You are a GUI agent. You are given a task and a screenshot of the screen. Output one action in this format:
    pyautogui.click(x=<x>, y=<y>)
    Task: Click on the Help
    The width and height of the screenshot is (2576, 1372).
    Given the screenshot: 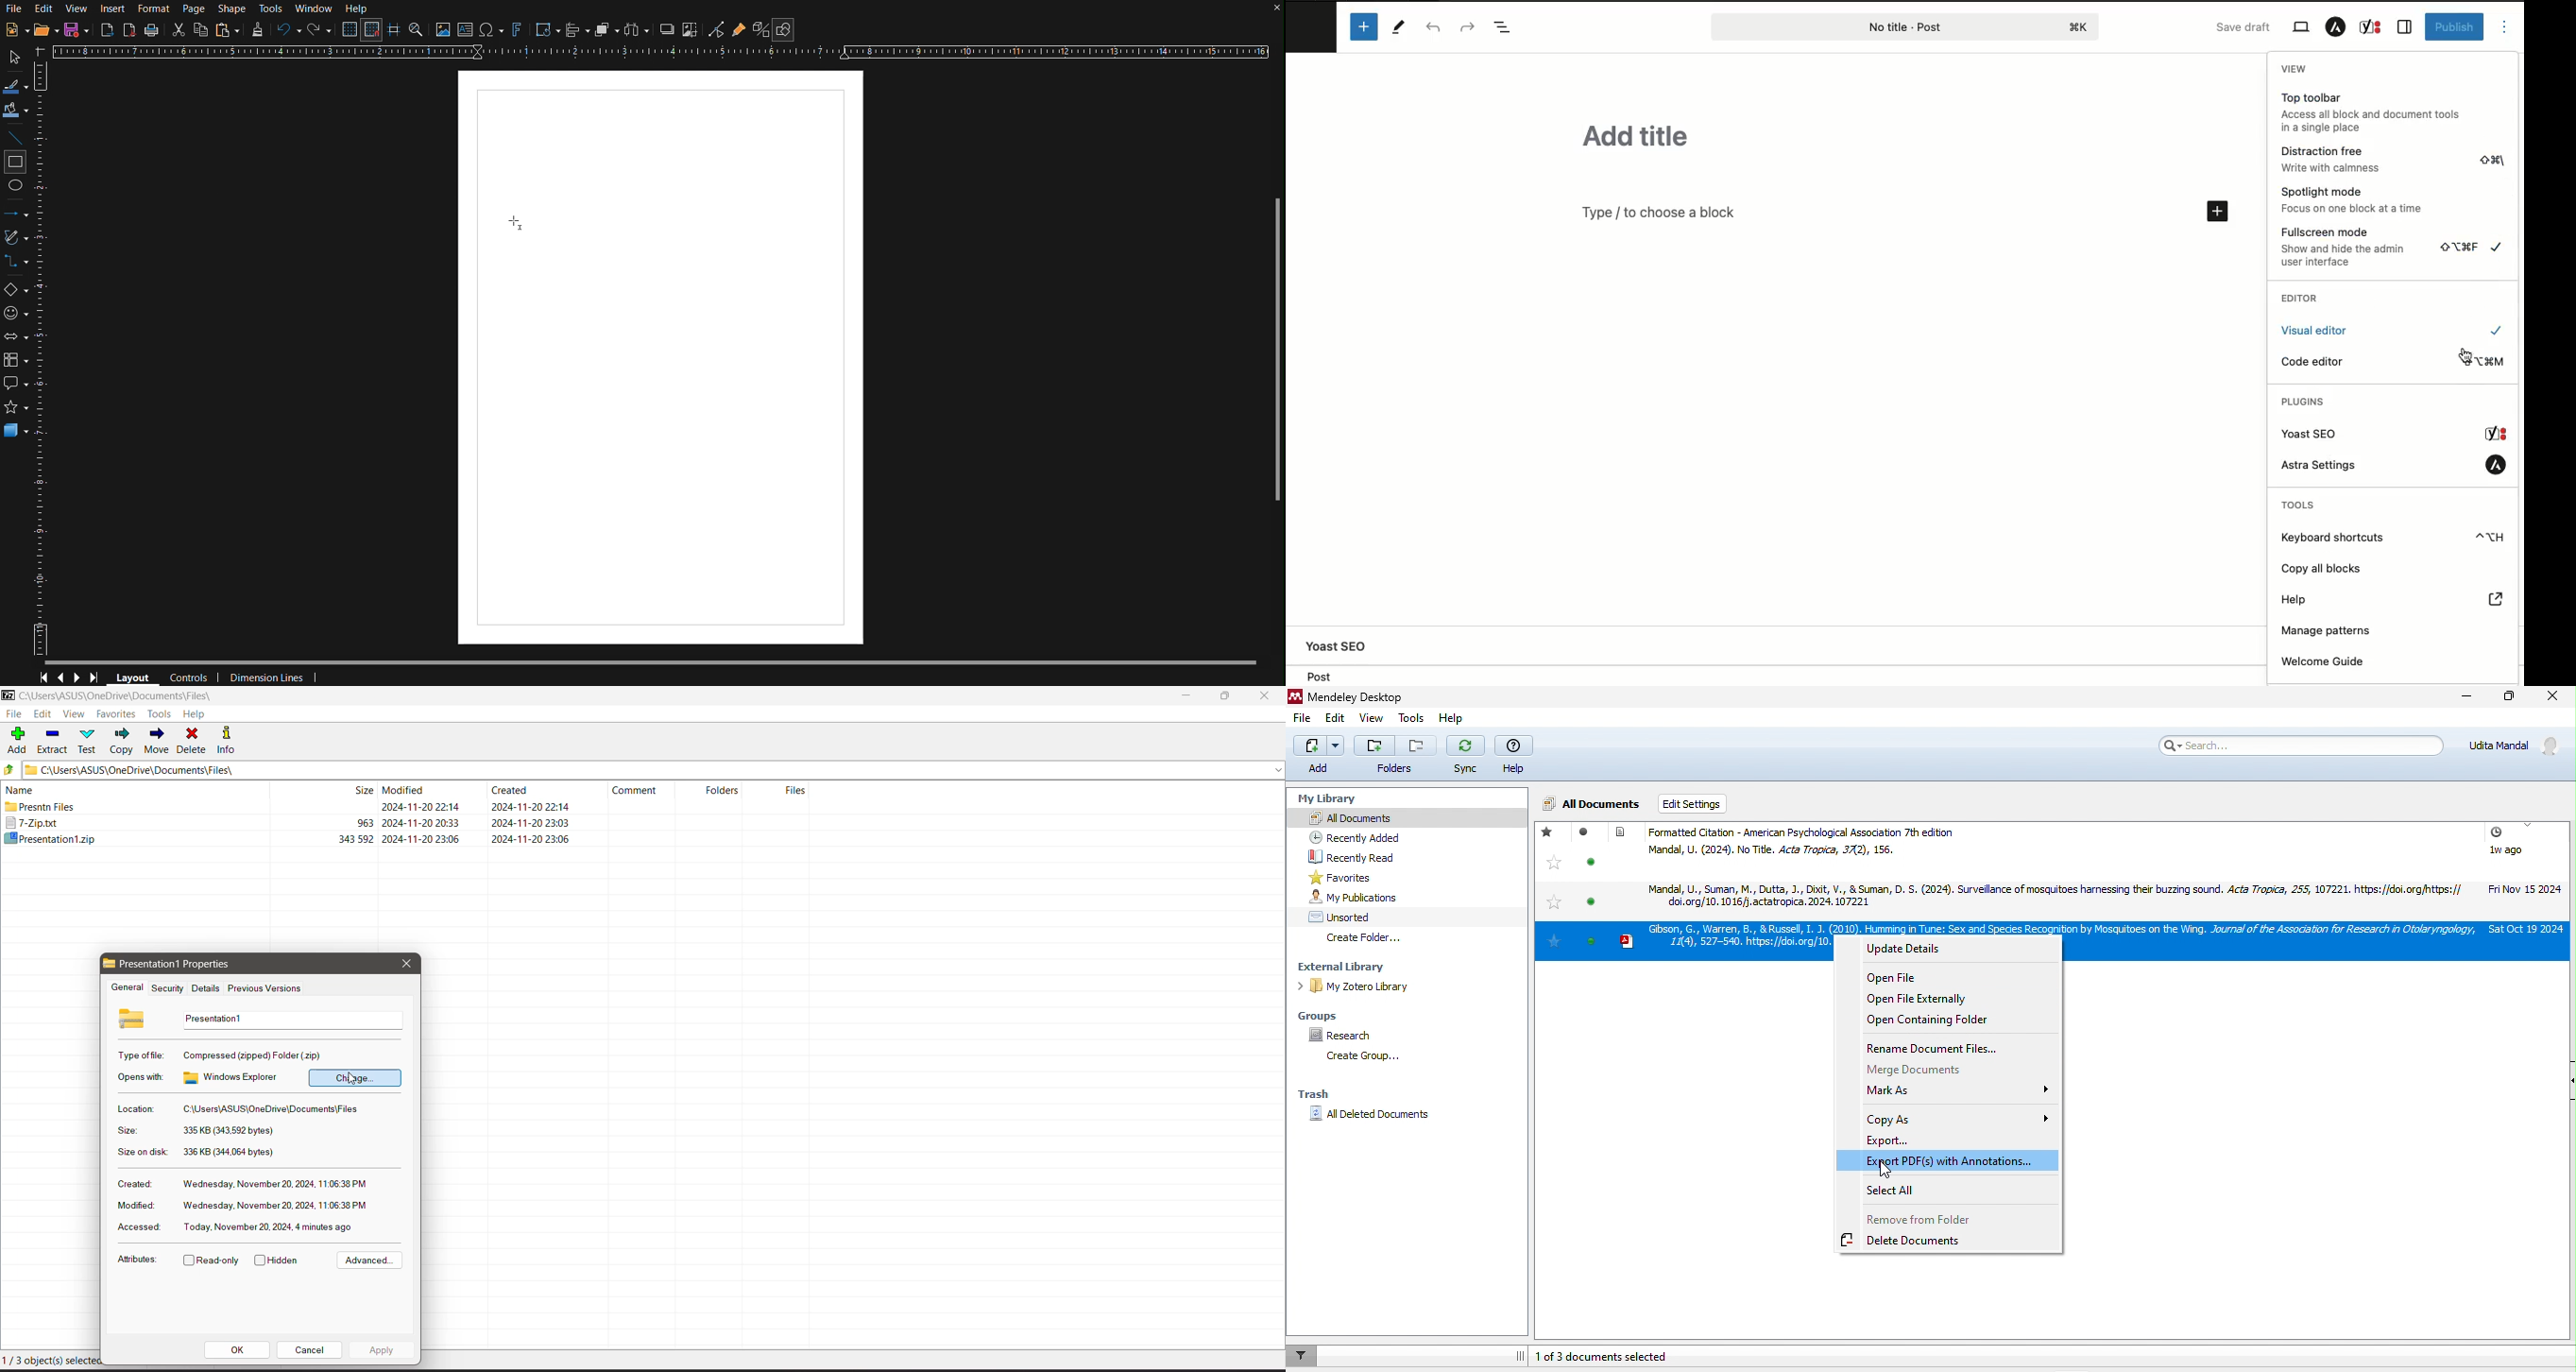 What is the action you would take?
    pyautogui.click(x=358, y=9)
    